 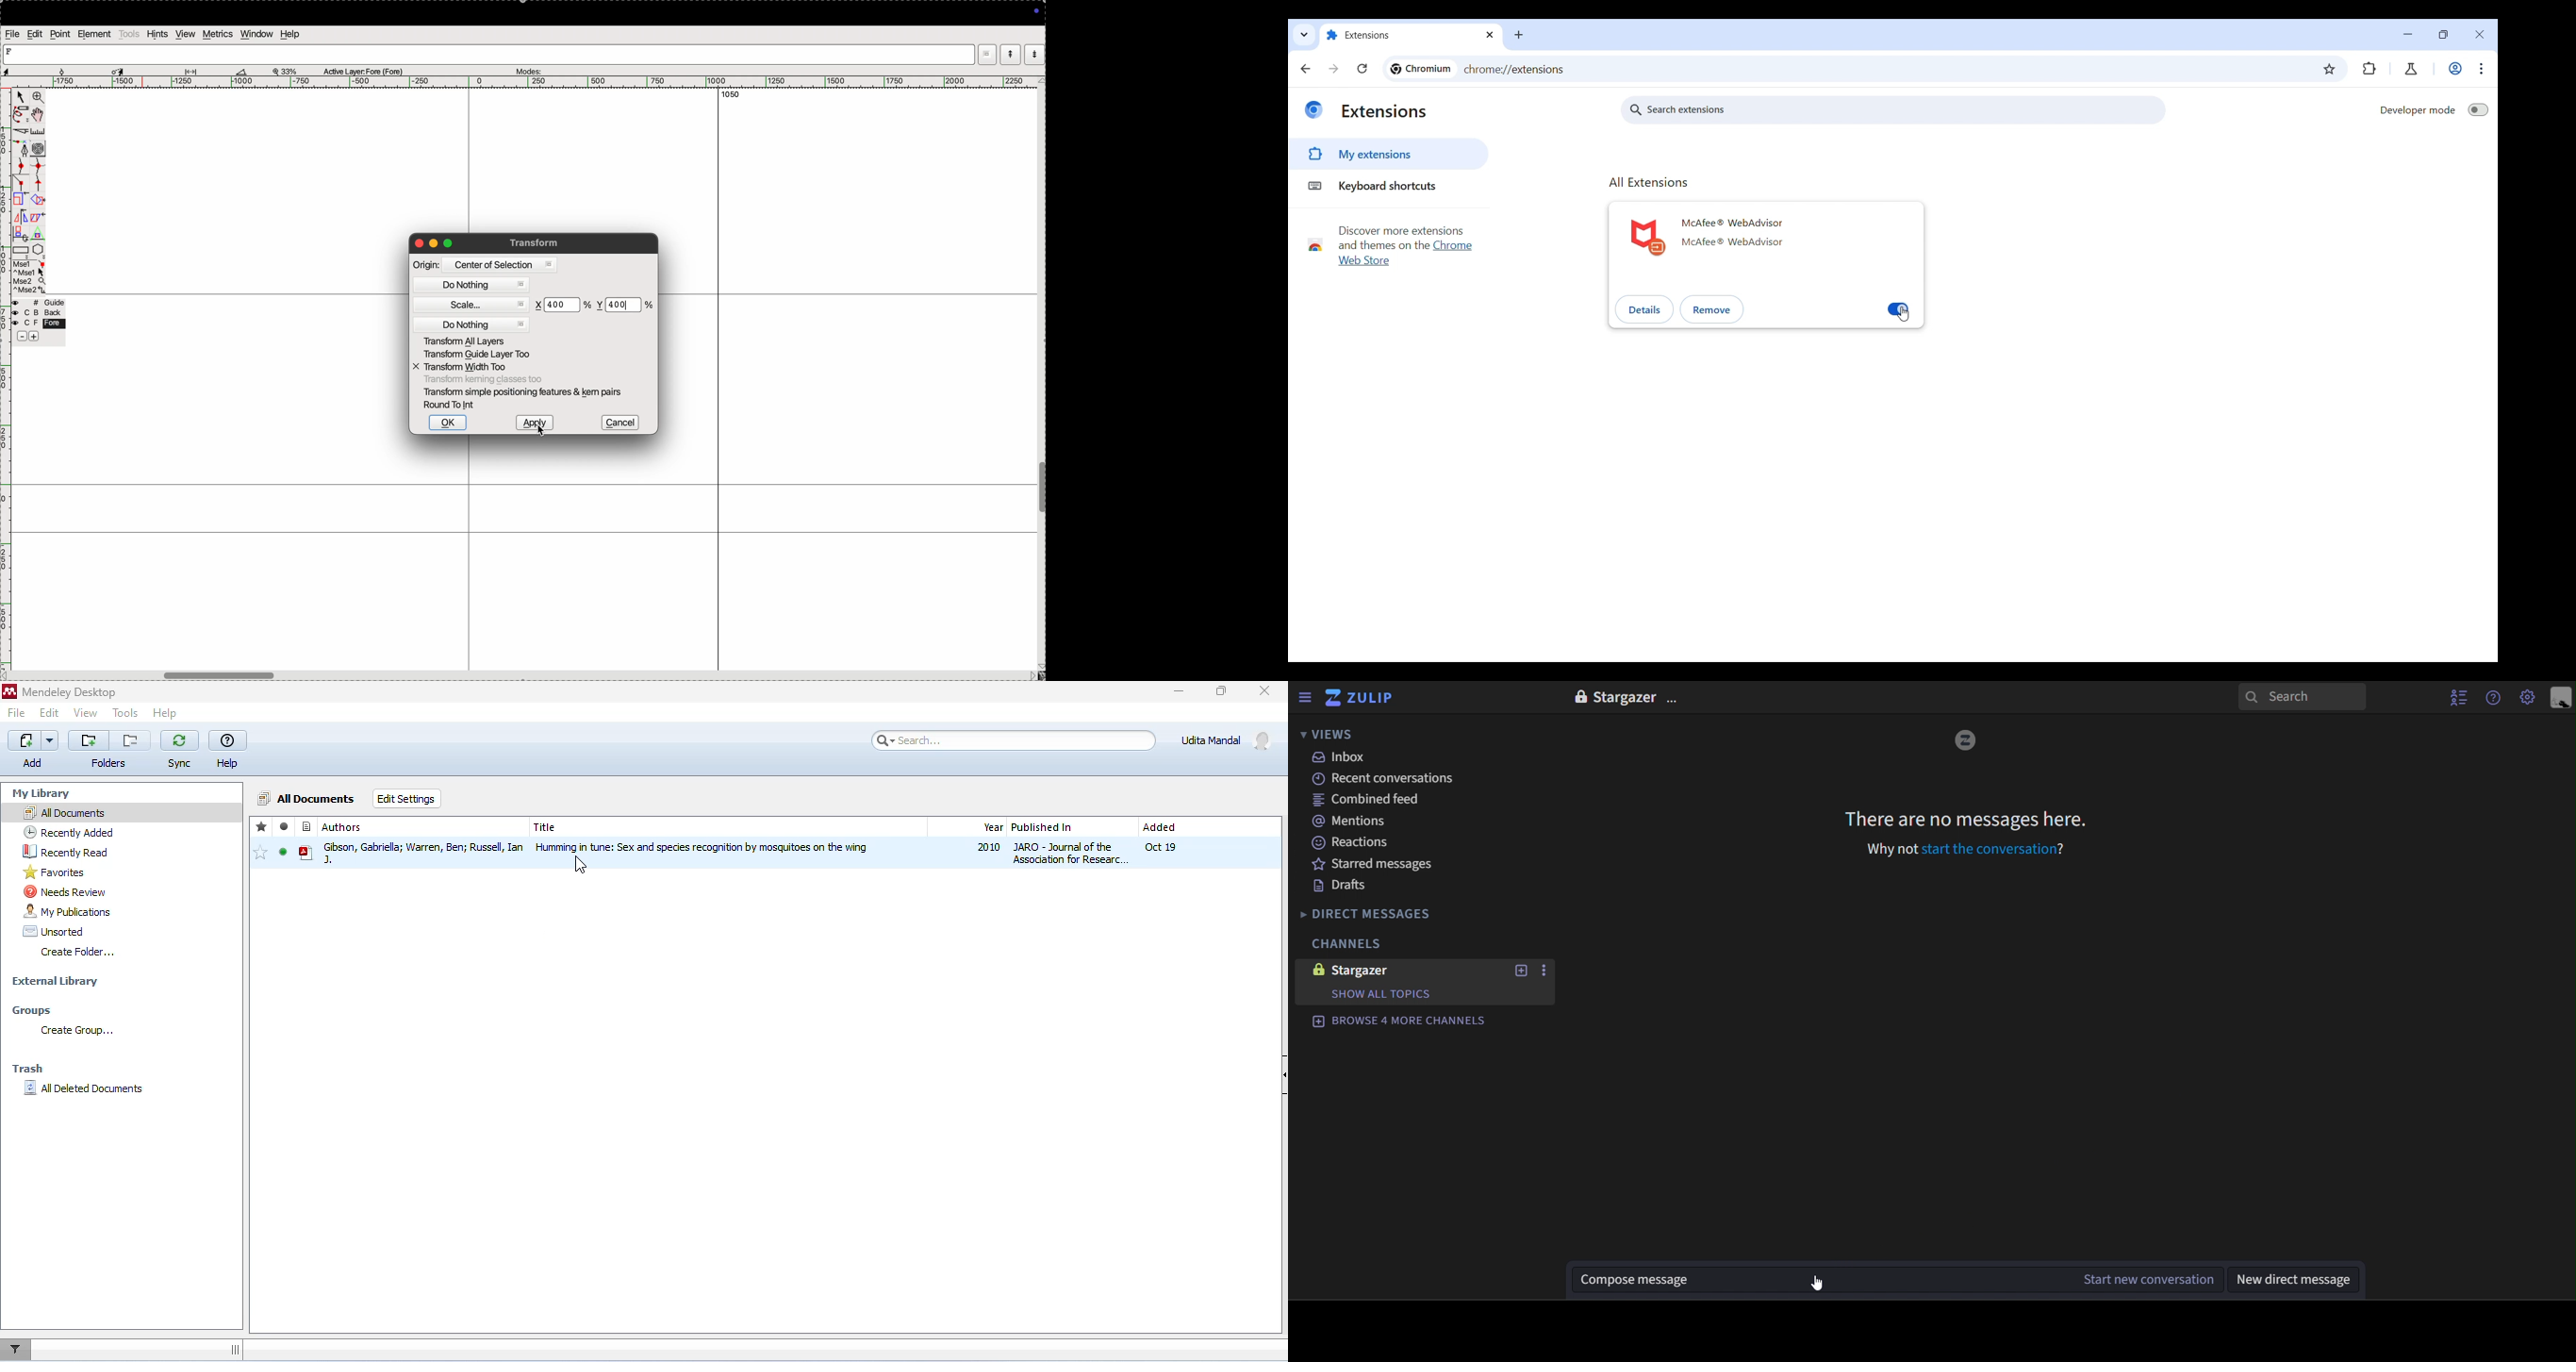 I want to click on options, so click(x=1542, y=971).